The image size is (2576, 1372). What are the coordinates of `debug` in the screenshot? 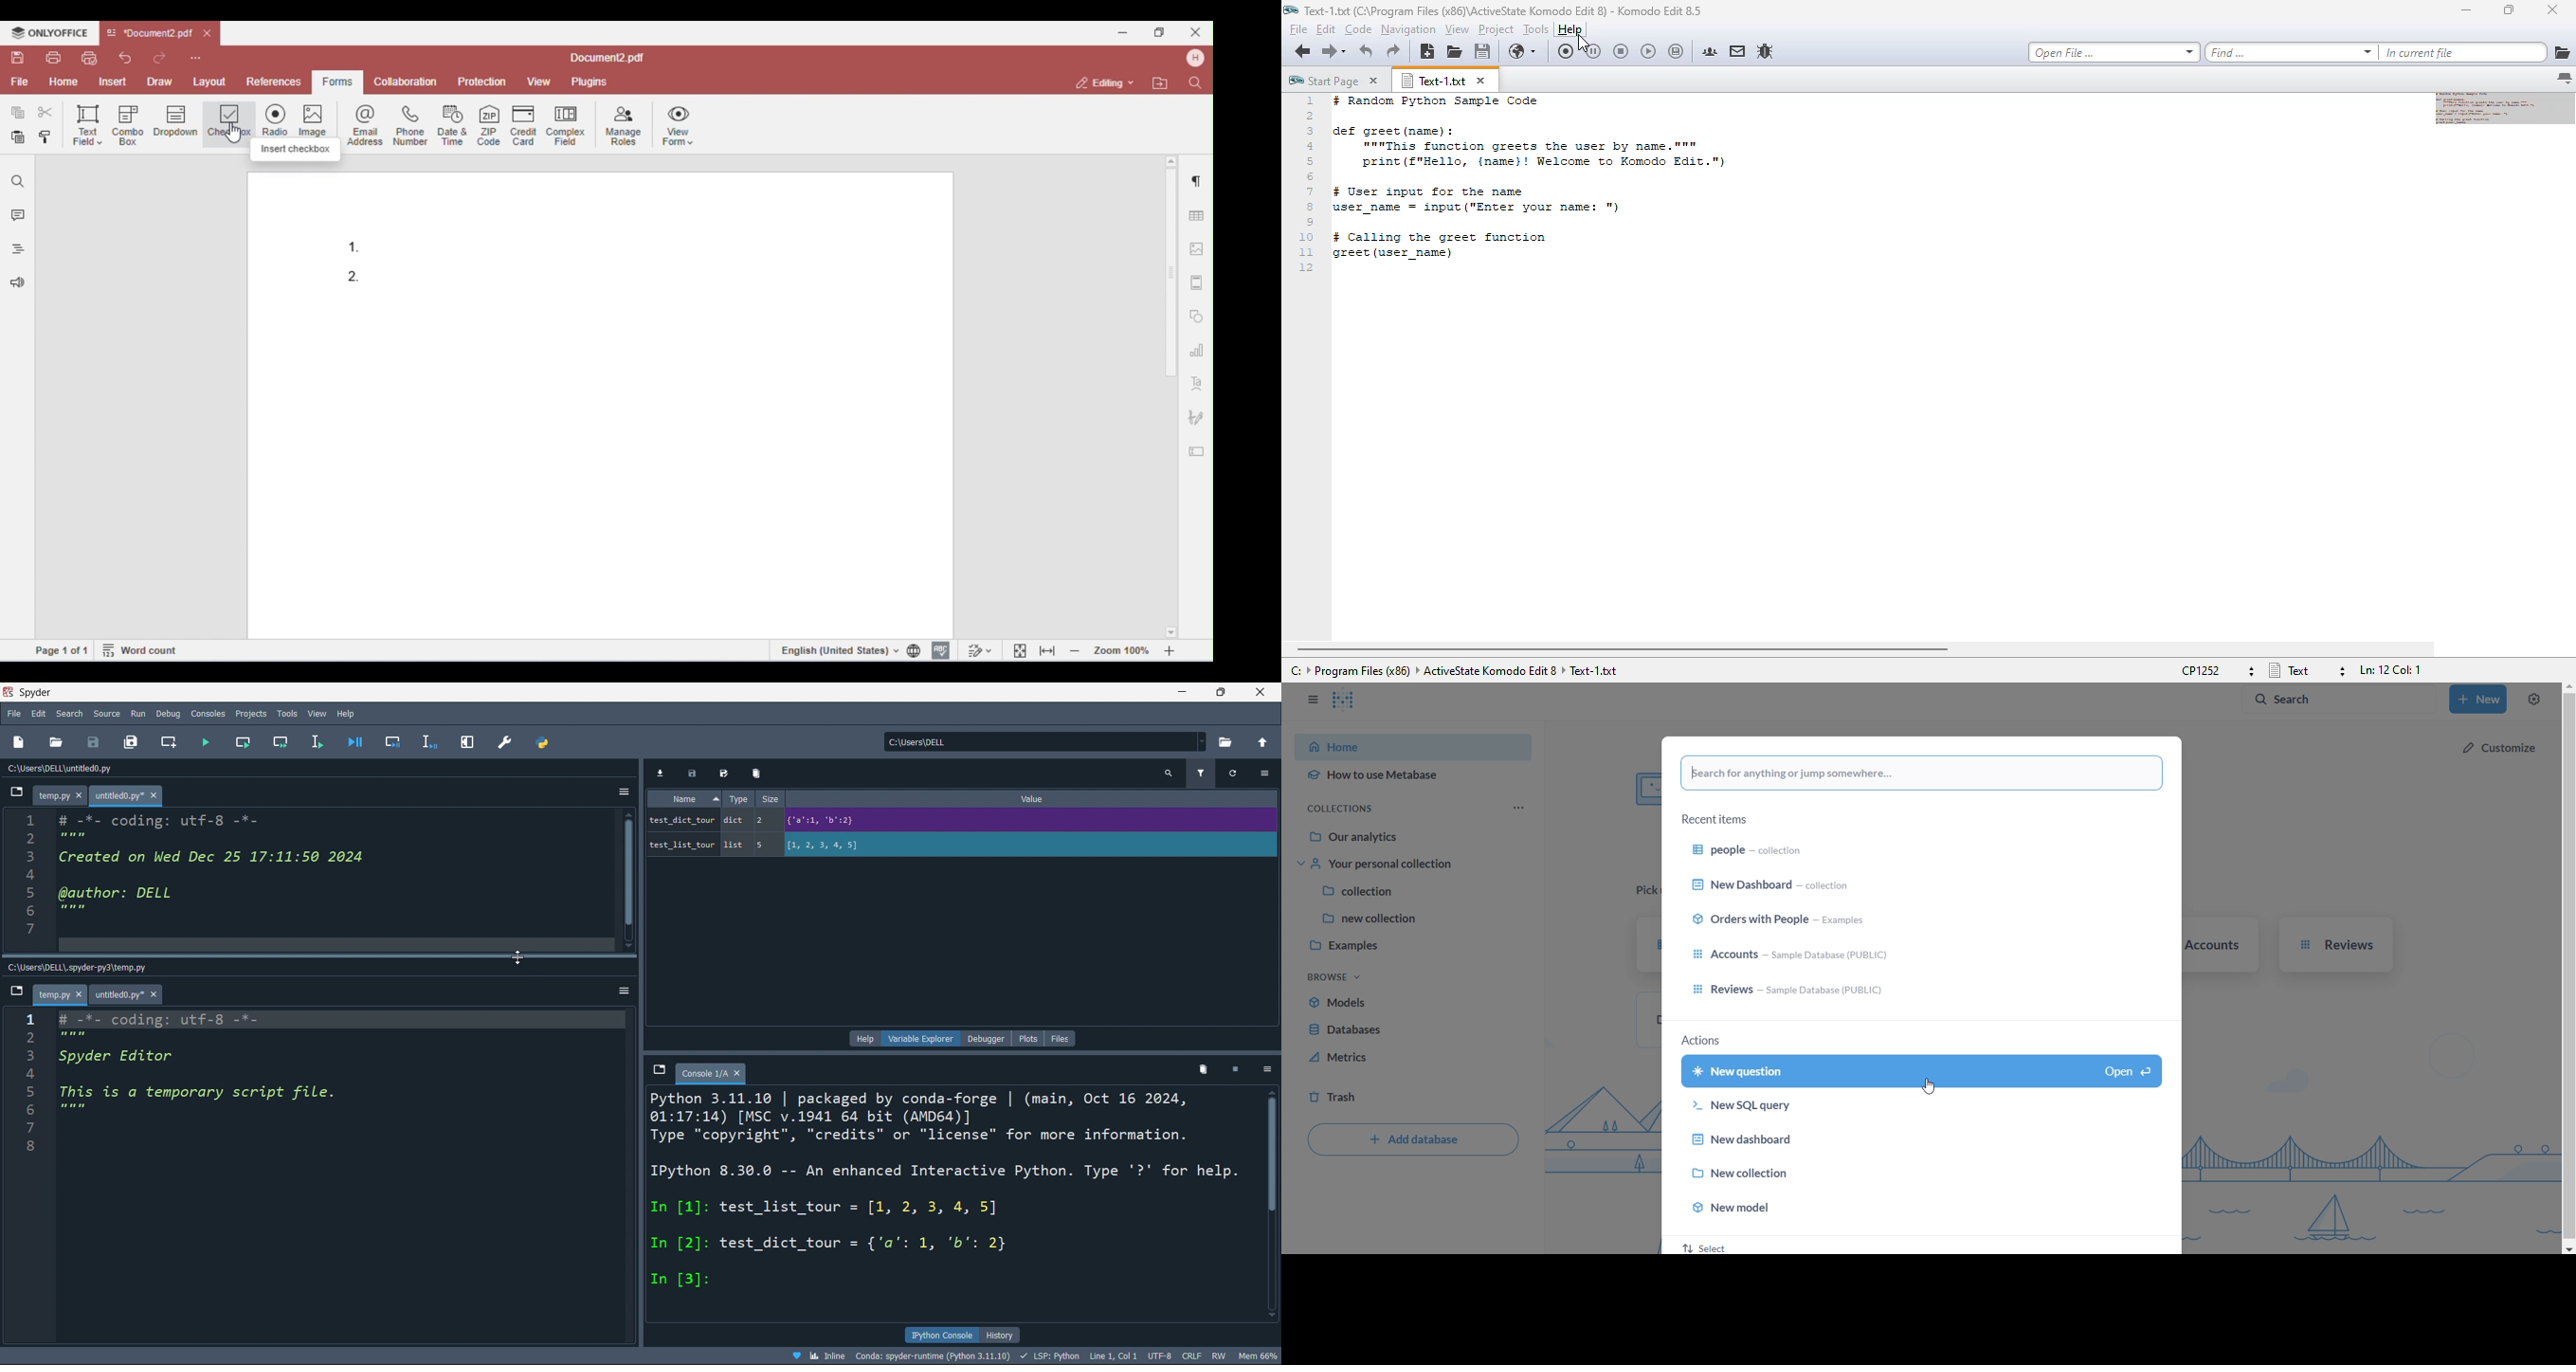 It's located at (171, 713).